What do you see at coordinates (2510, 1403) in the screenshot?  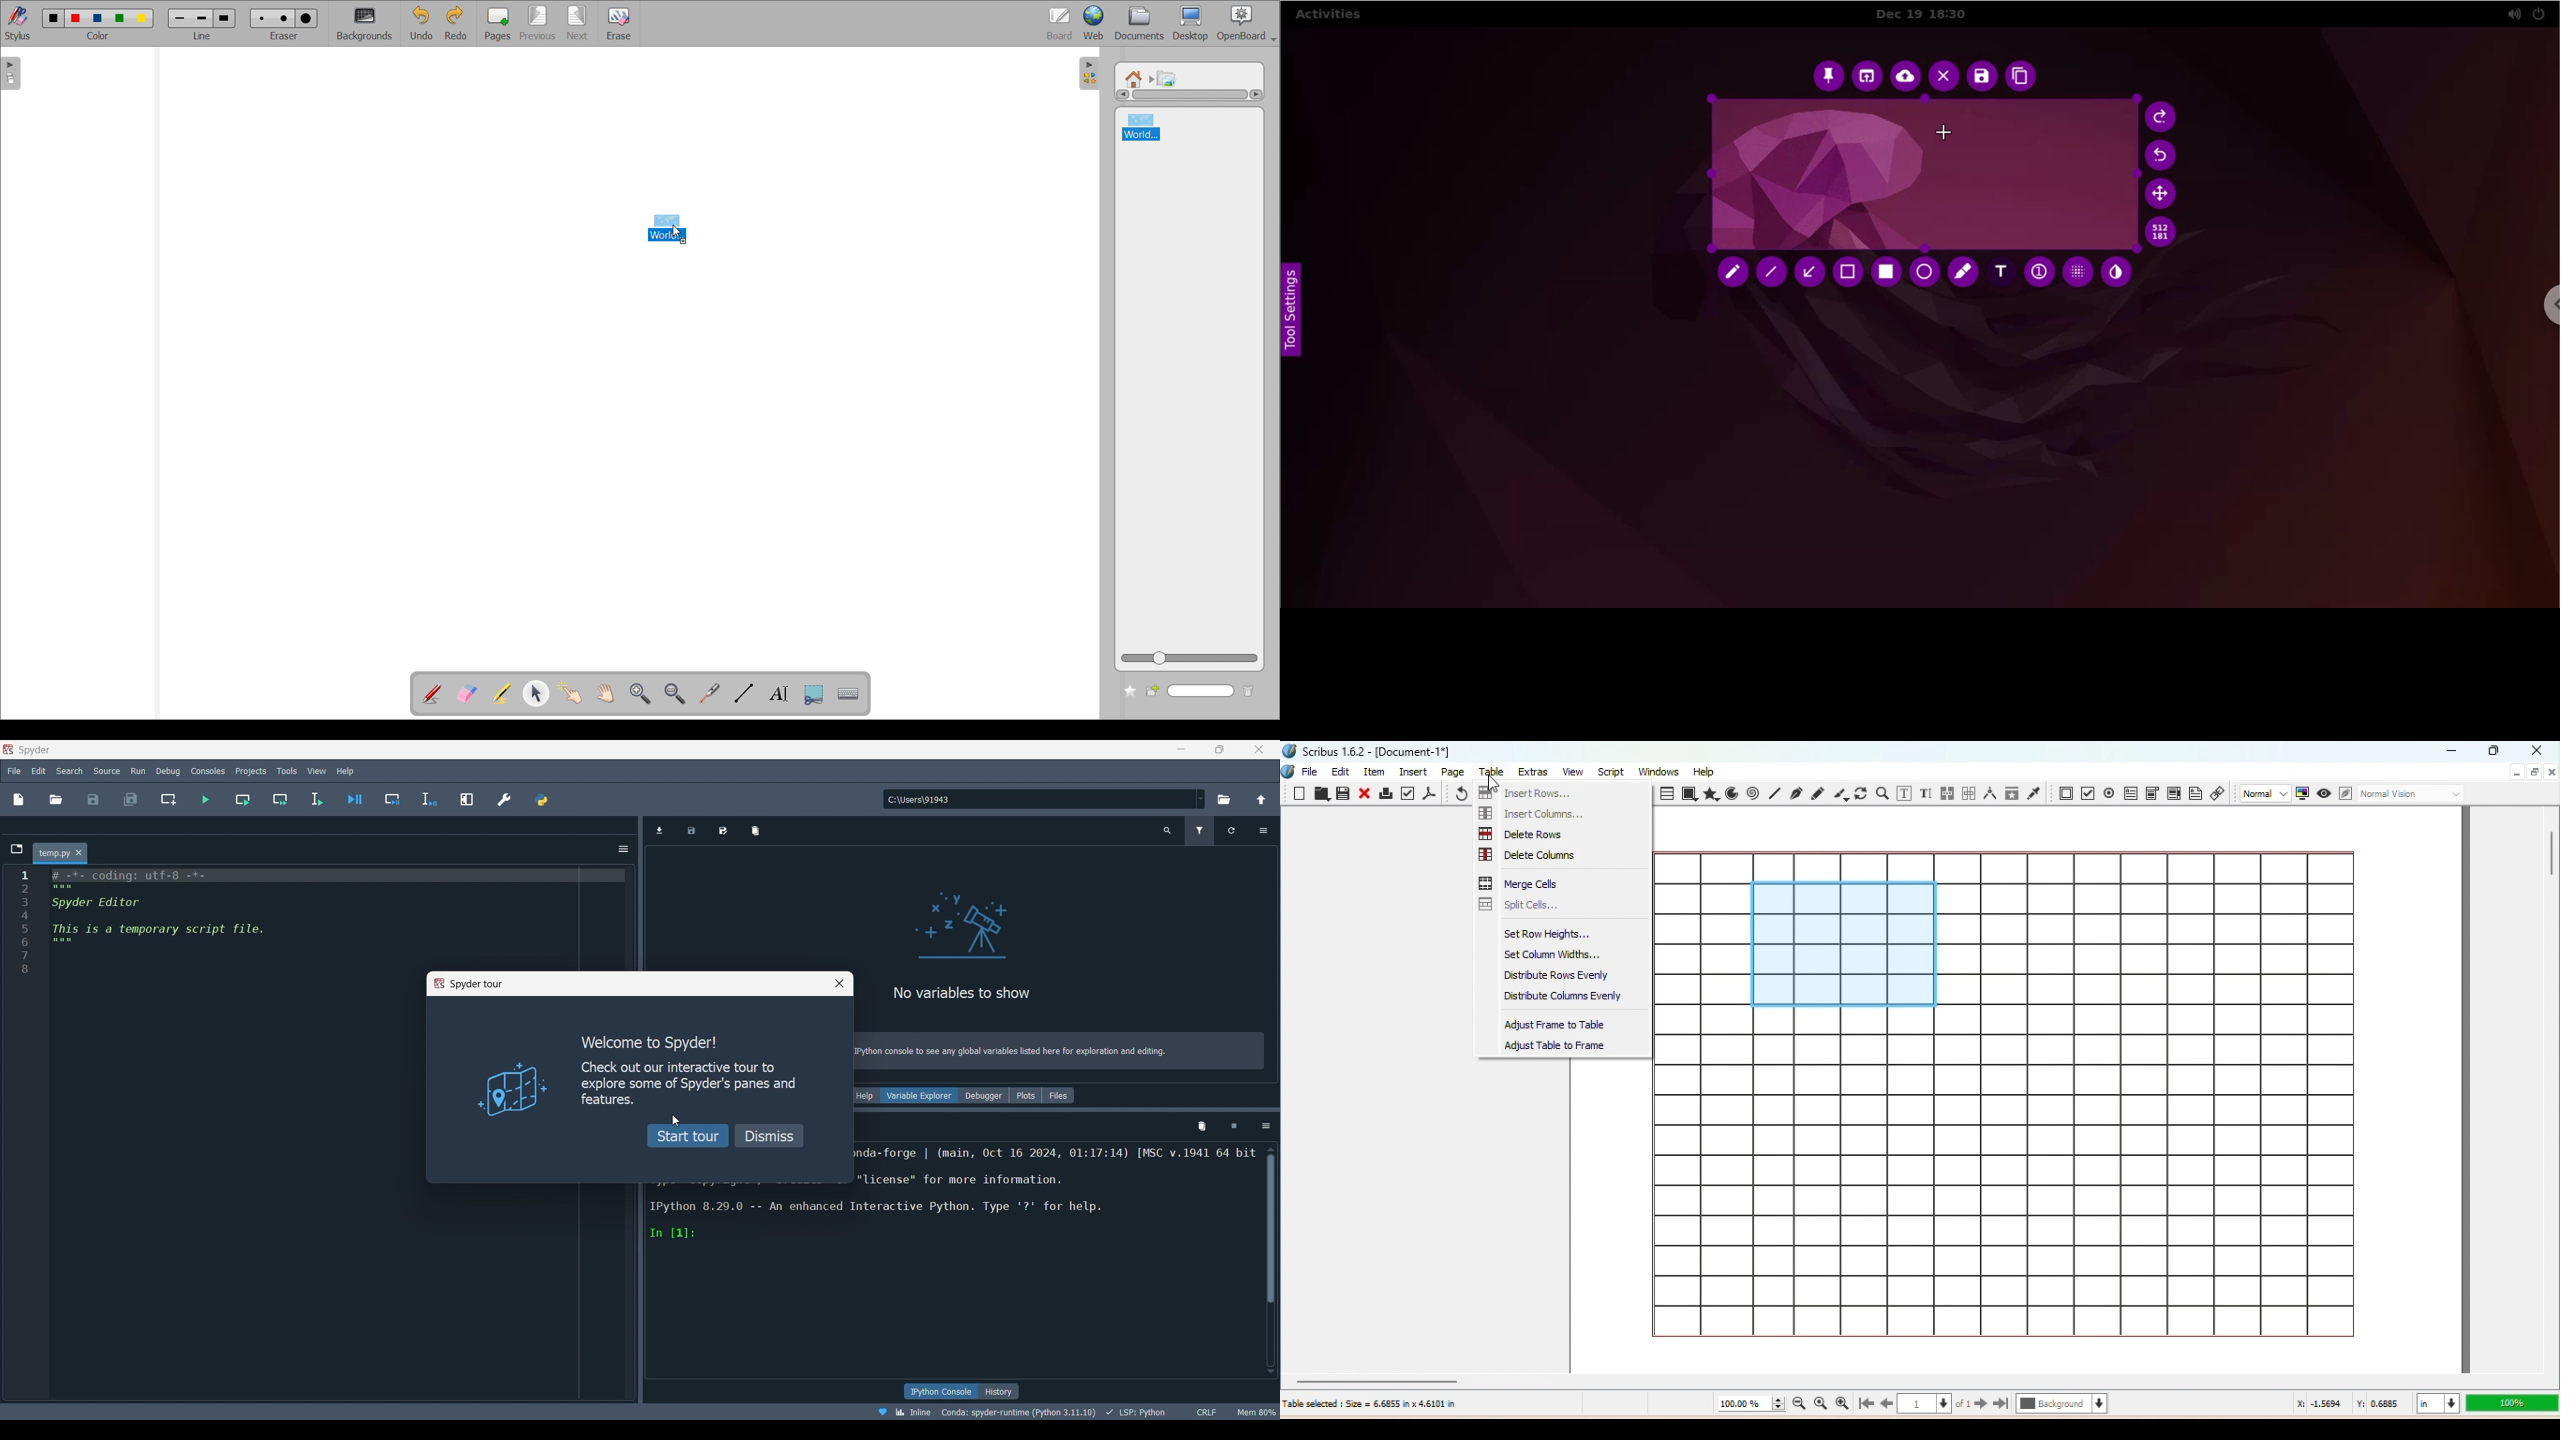 I see `Zoom level` at bounding box center [2510, 1403].